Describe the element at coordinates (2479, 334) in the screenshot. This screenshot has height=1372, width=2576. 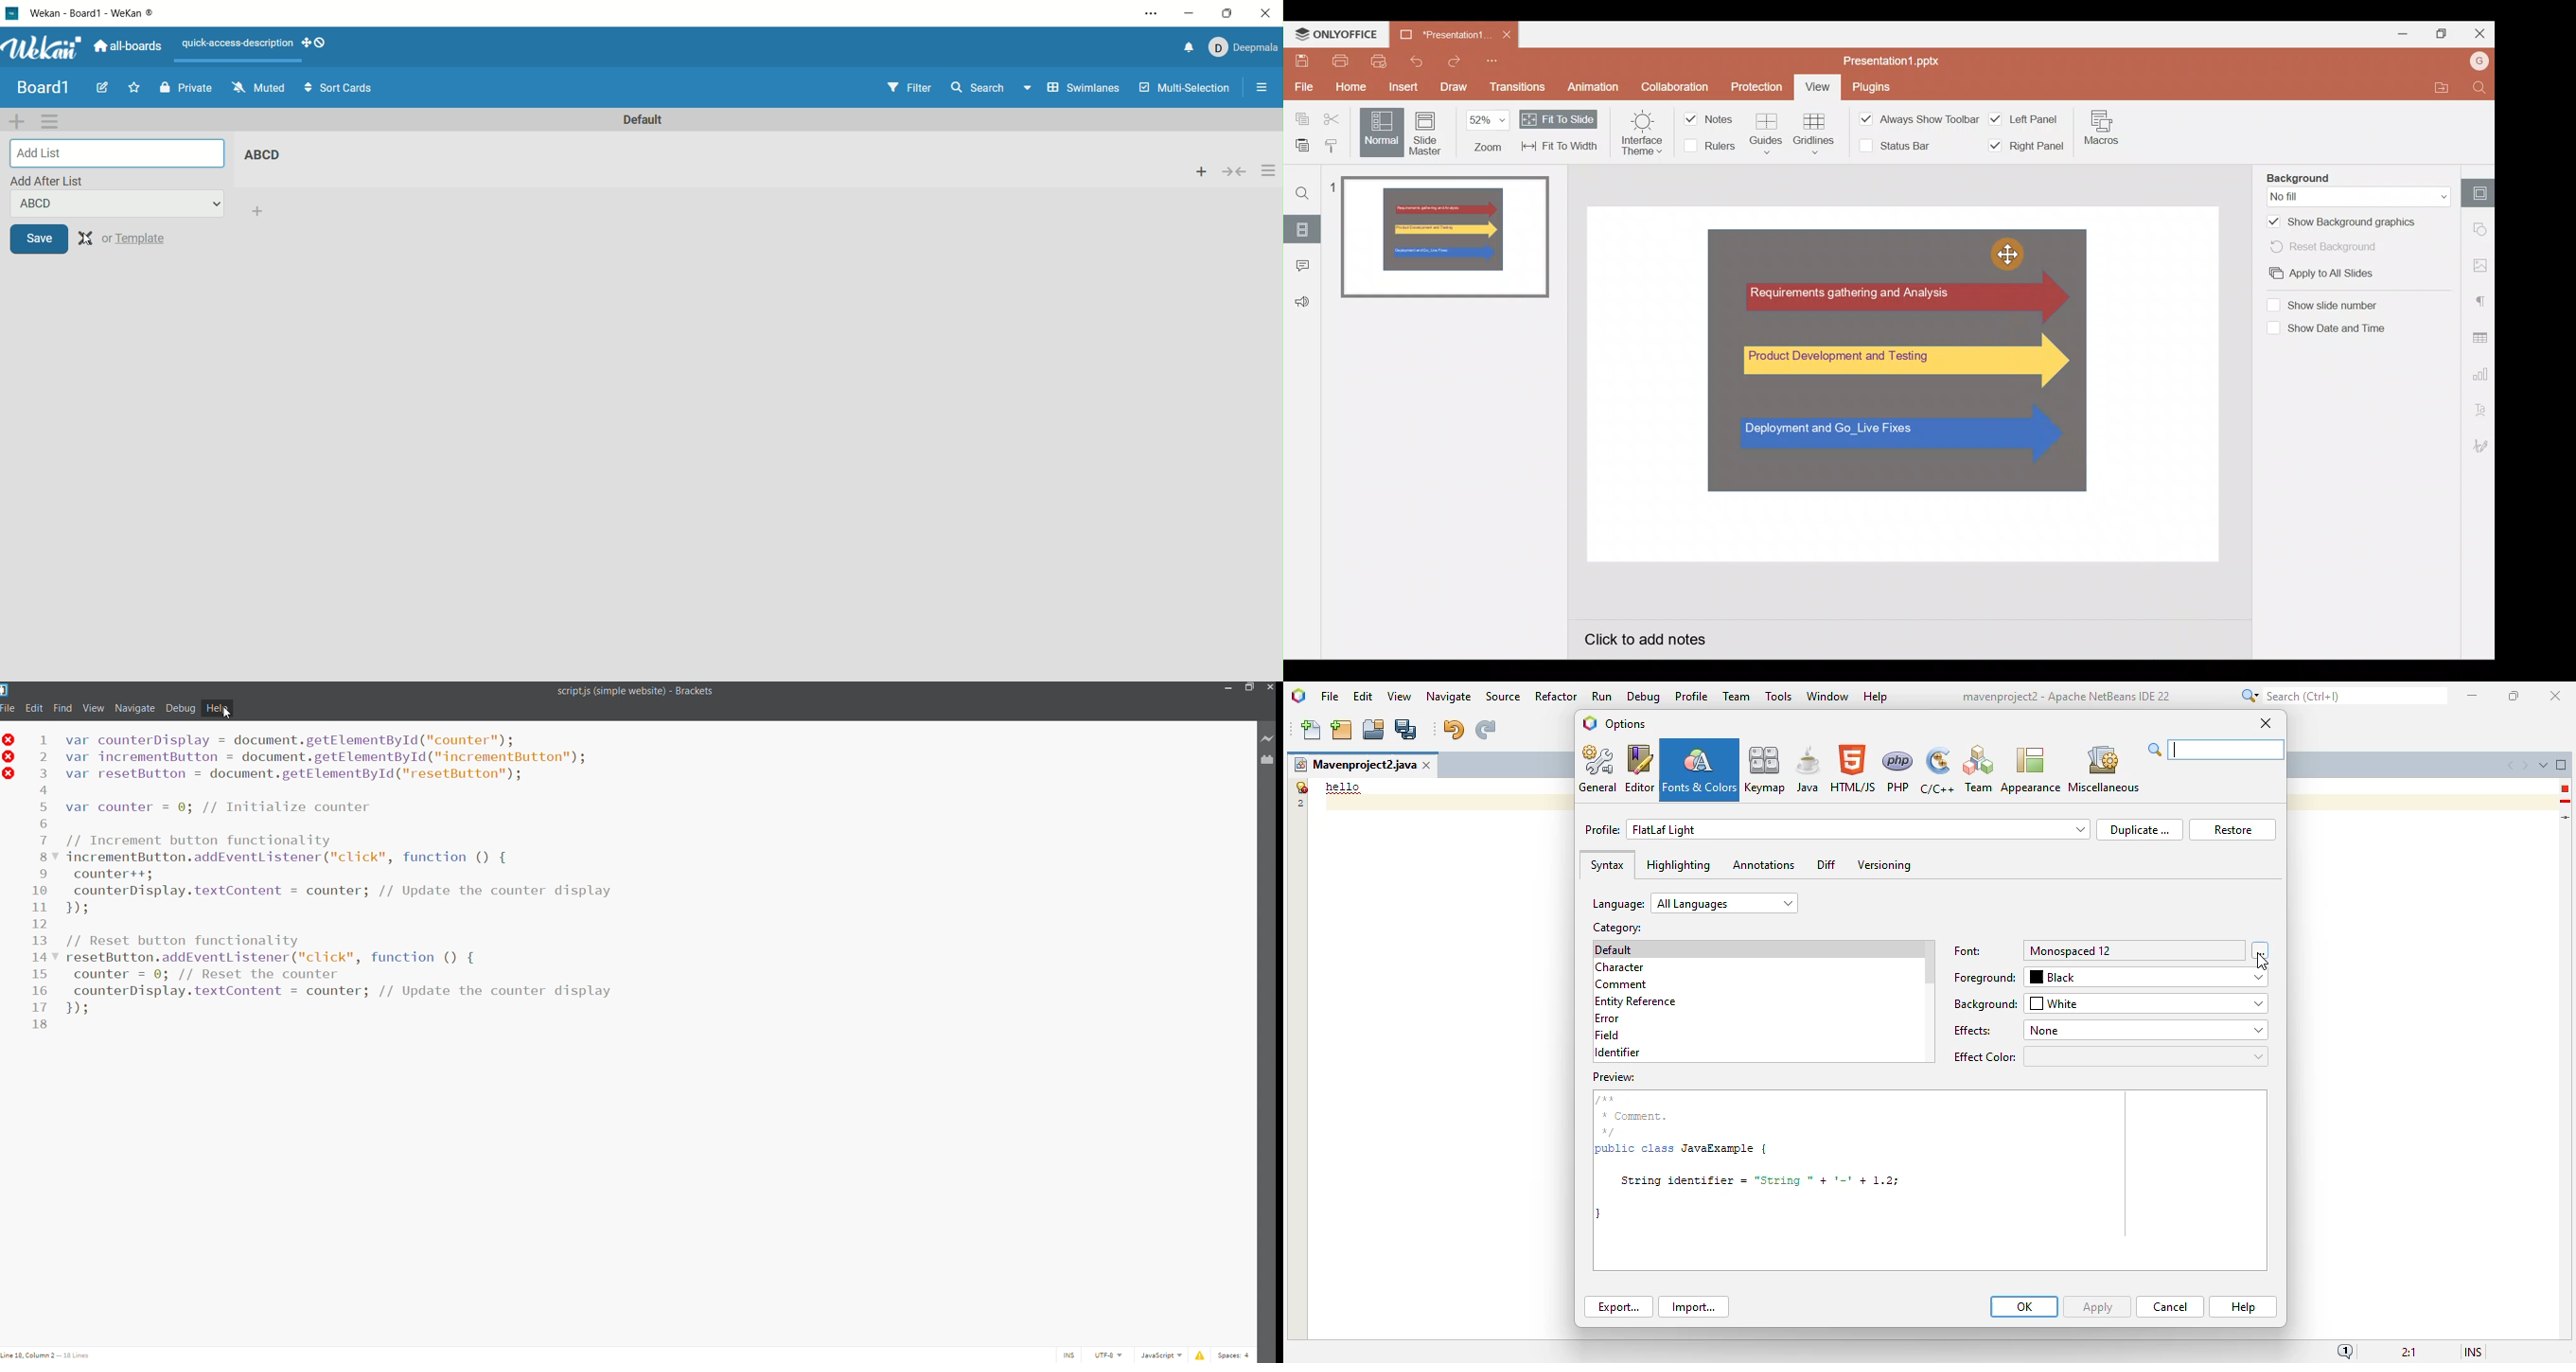
I see `Table settings` at that location.